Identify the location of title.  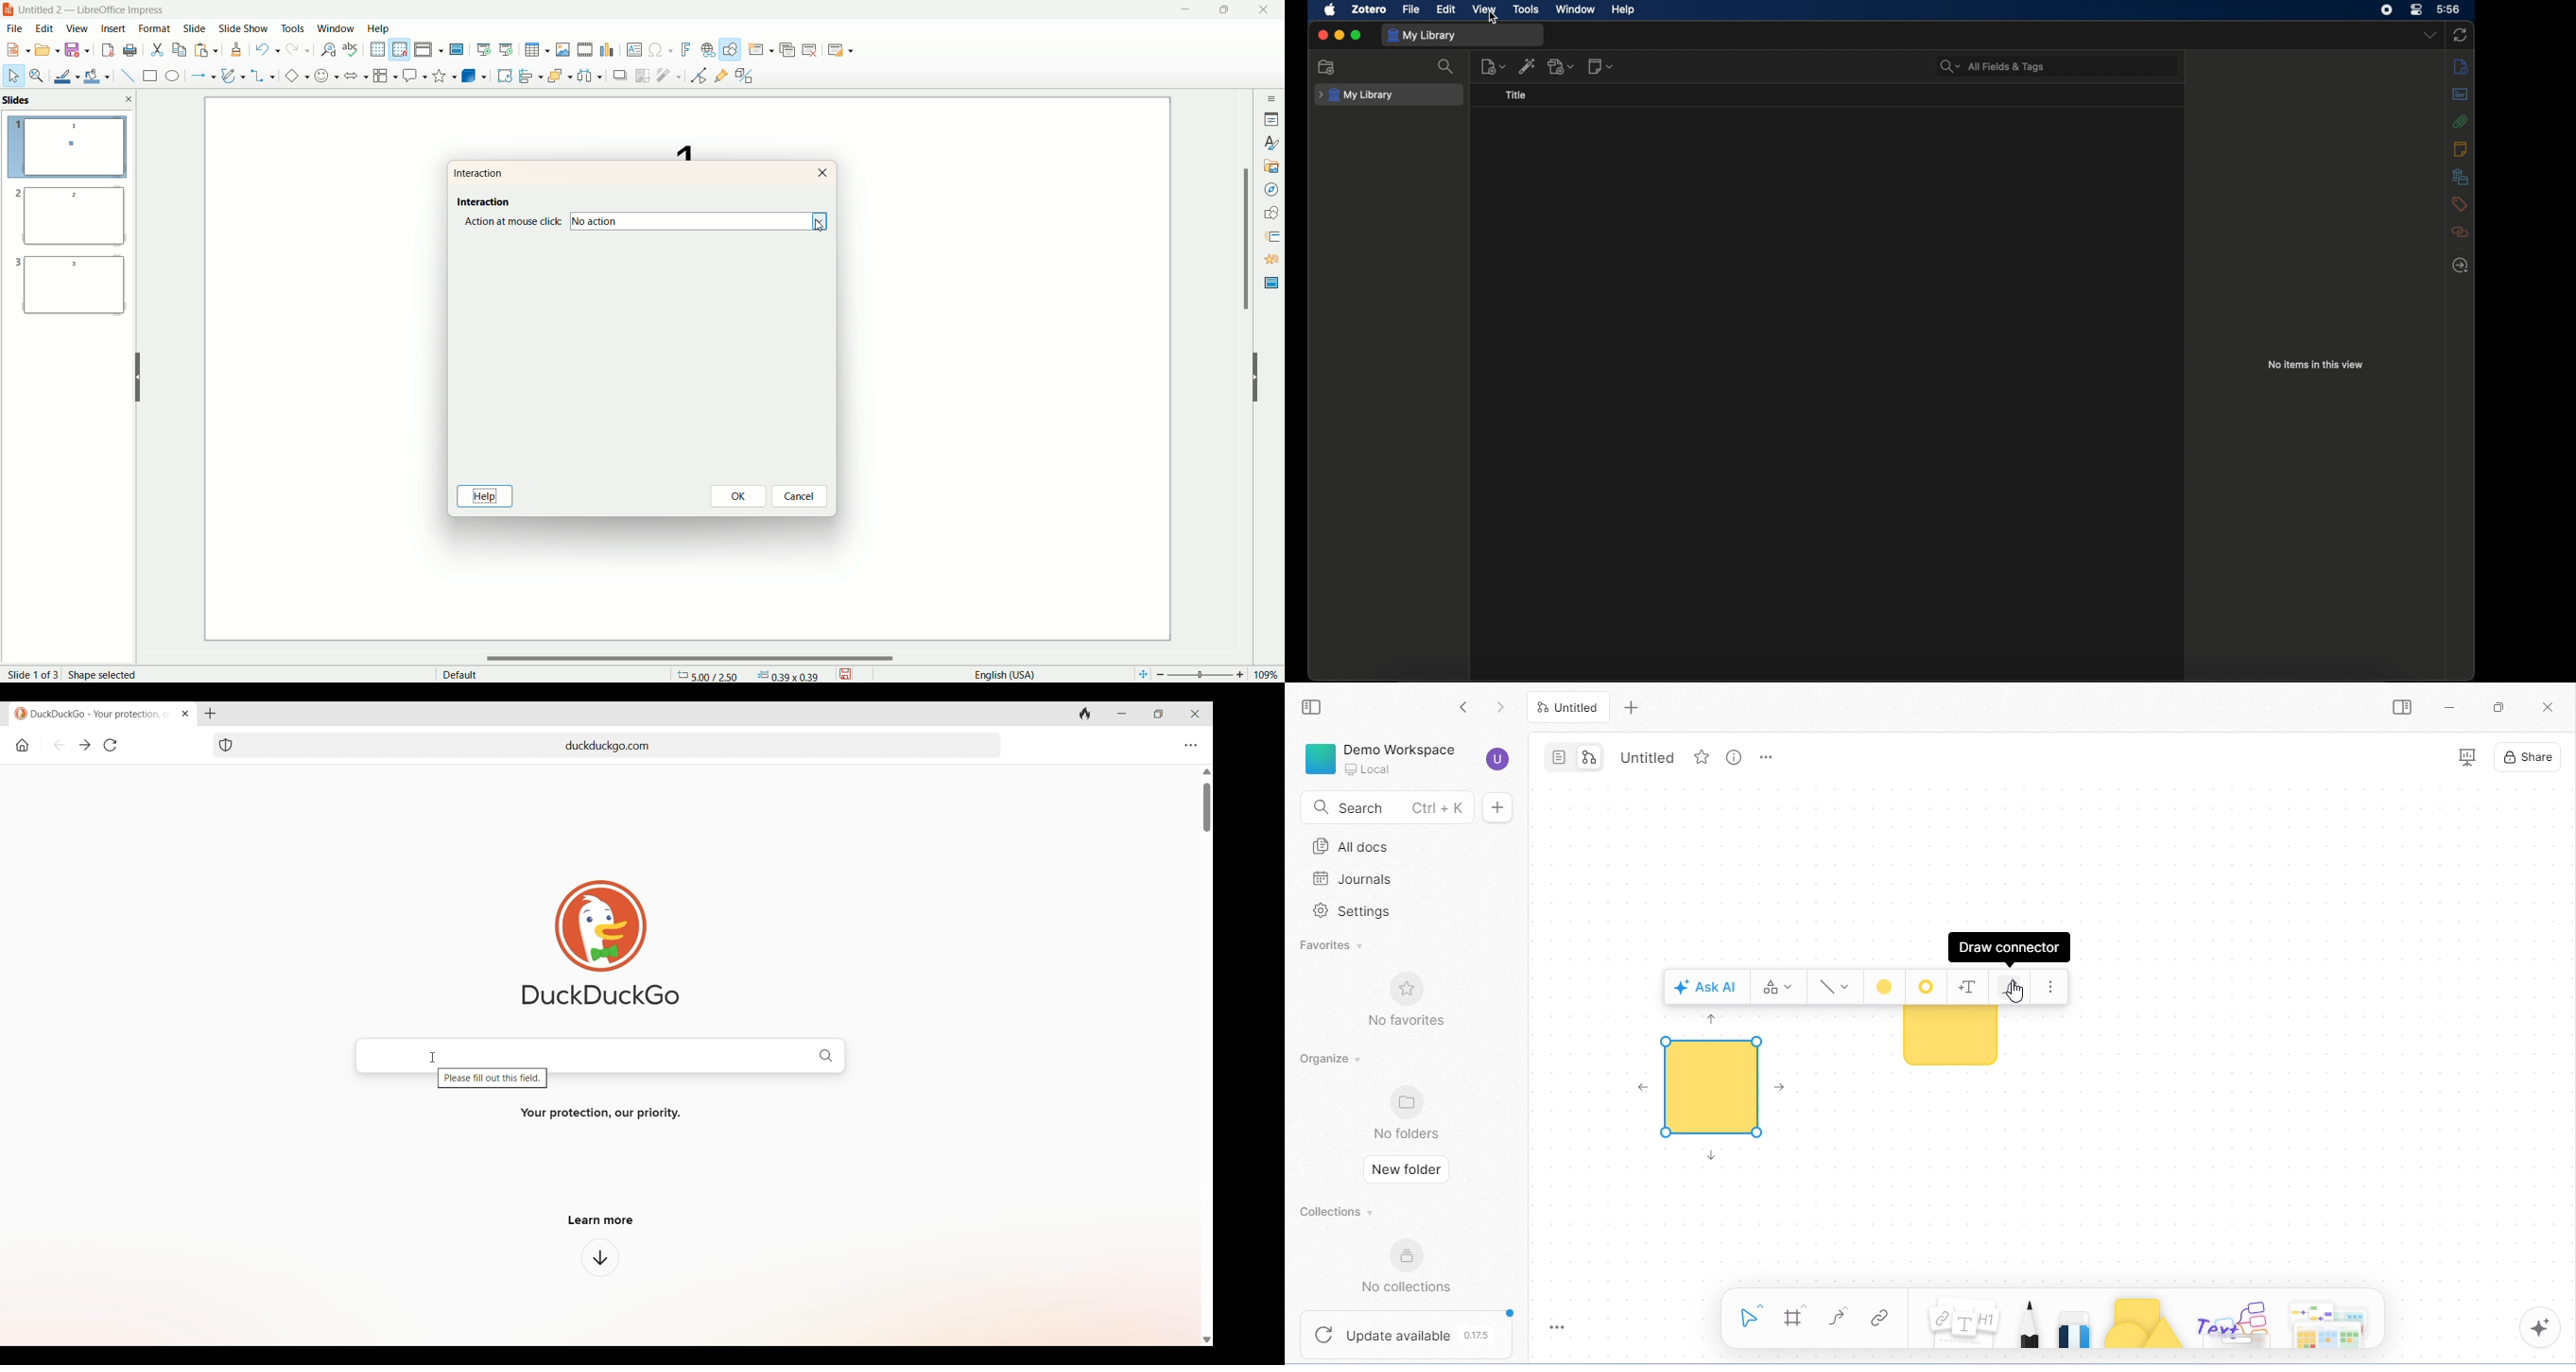
(1517, 95).